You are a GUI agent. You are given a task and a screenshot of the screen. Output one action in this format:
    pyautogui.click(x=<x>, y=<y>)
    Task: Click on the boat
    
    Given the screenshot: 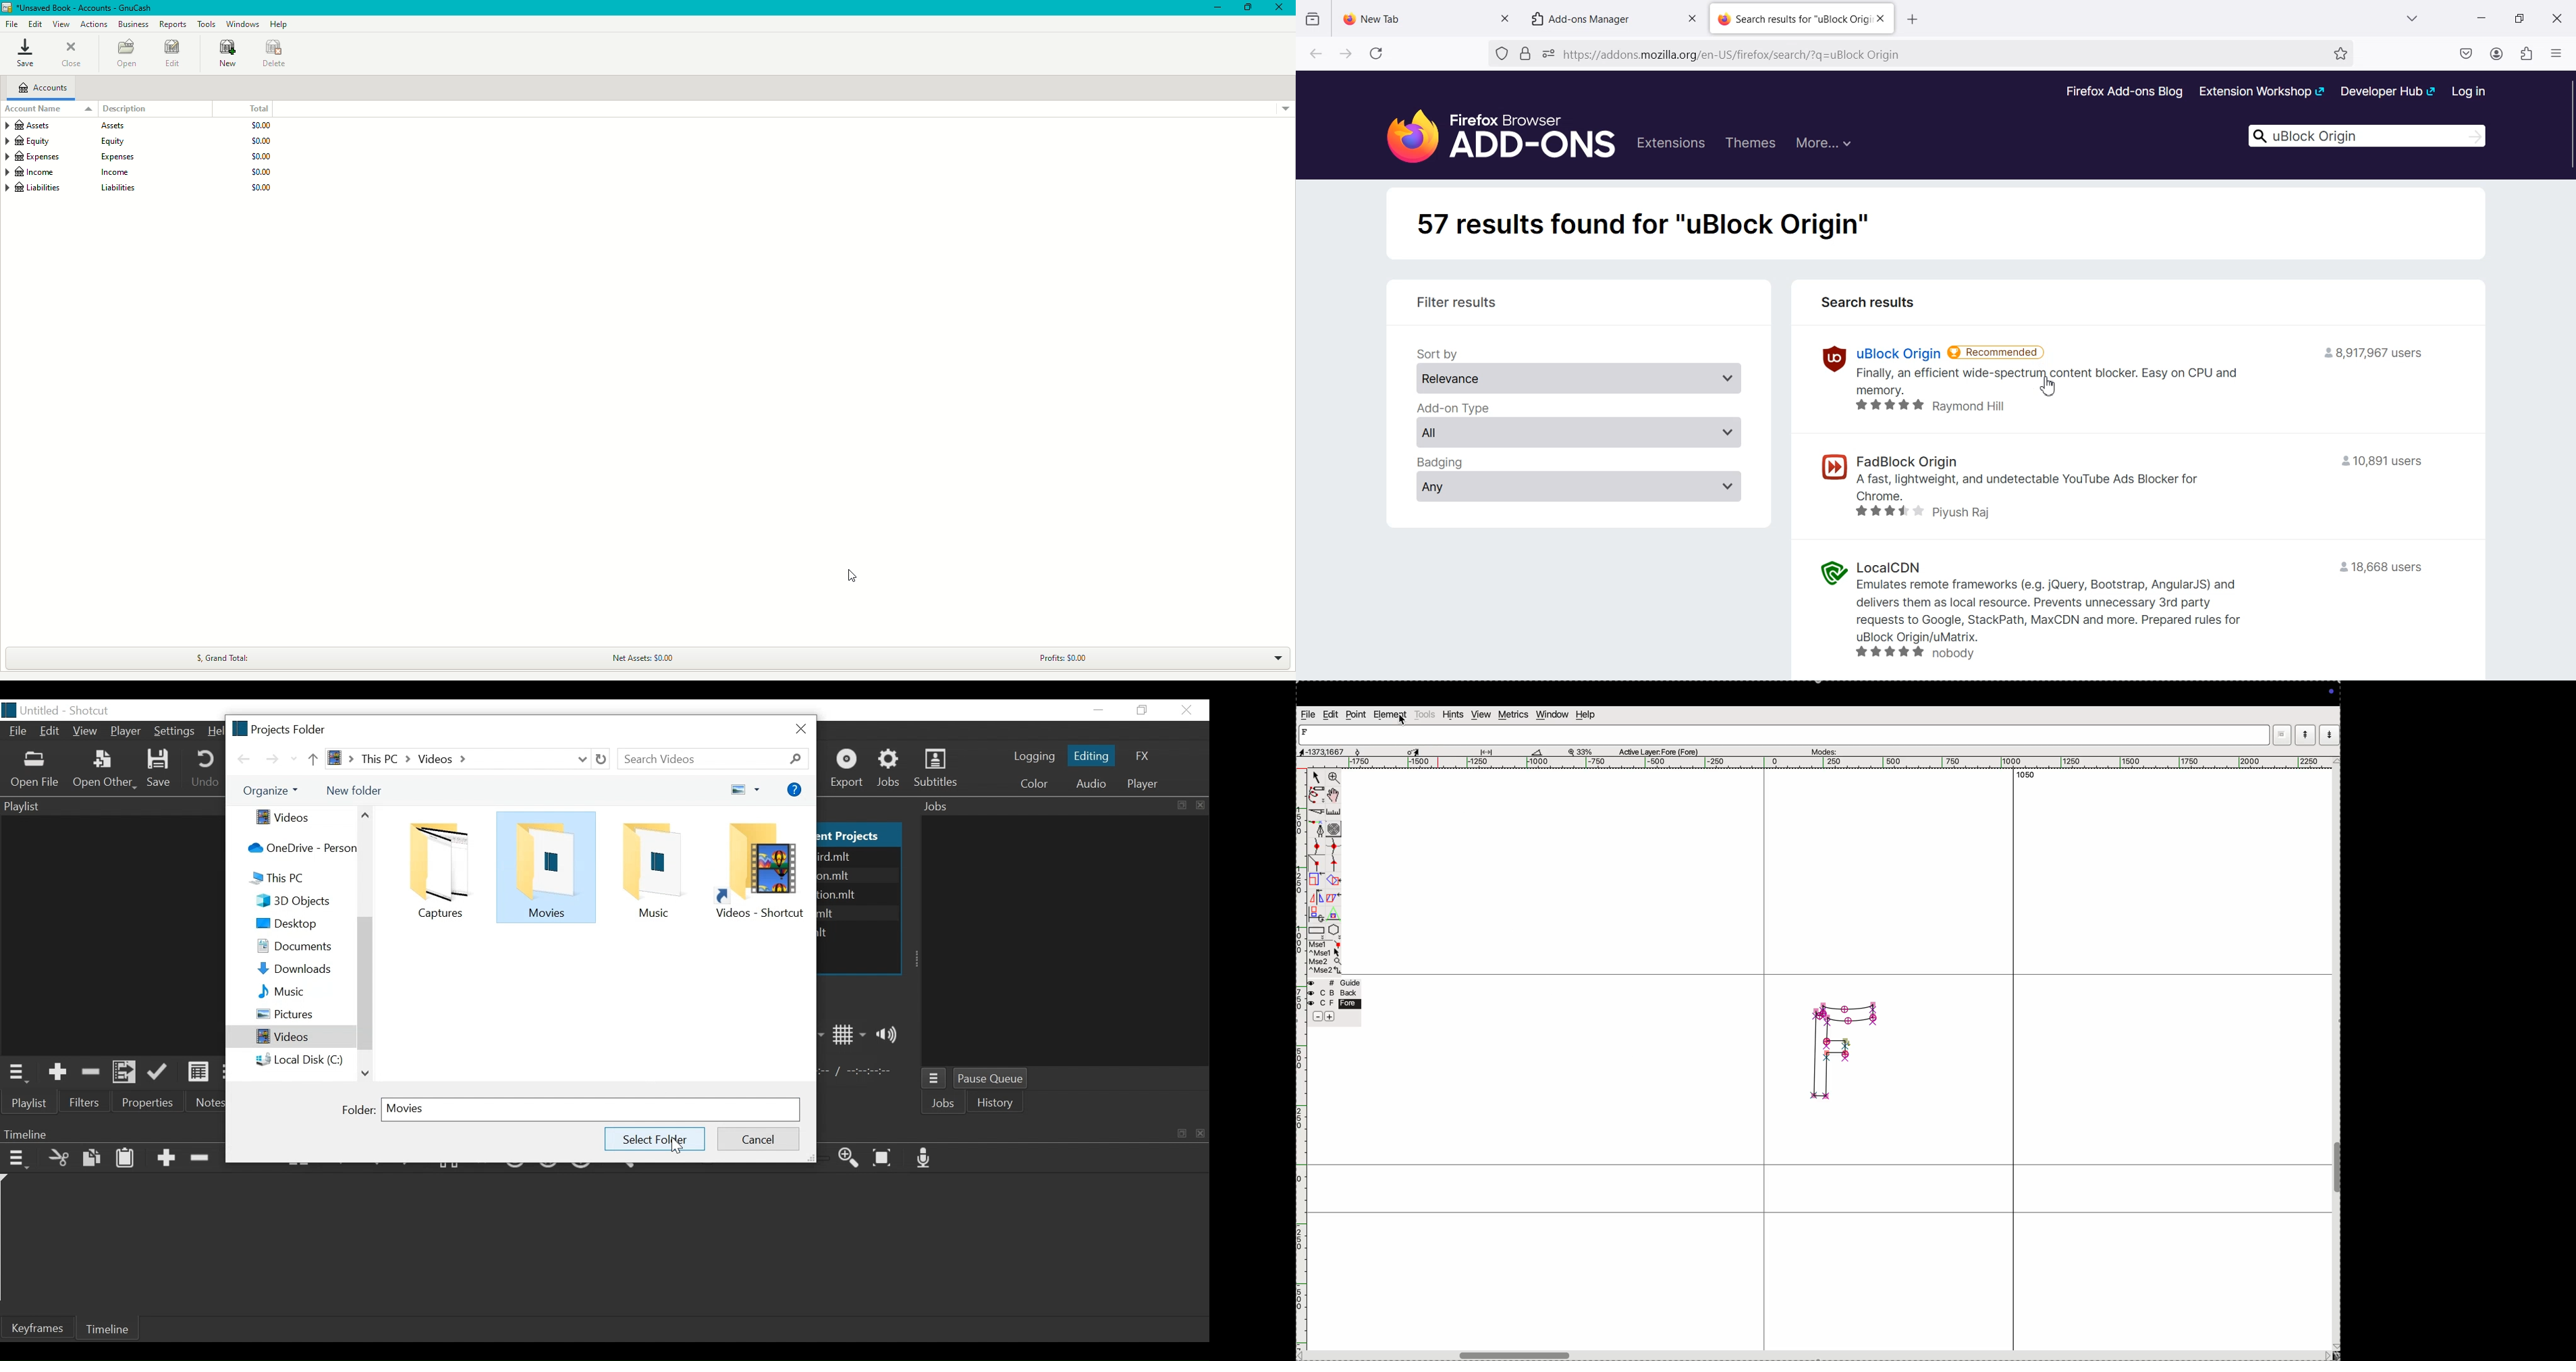 What is the action you would take?
    pyautogui.click(x=1541, y=751)
    